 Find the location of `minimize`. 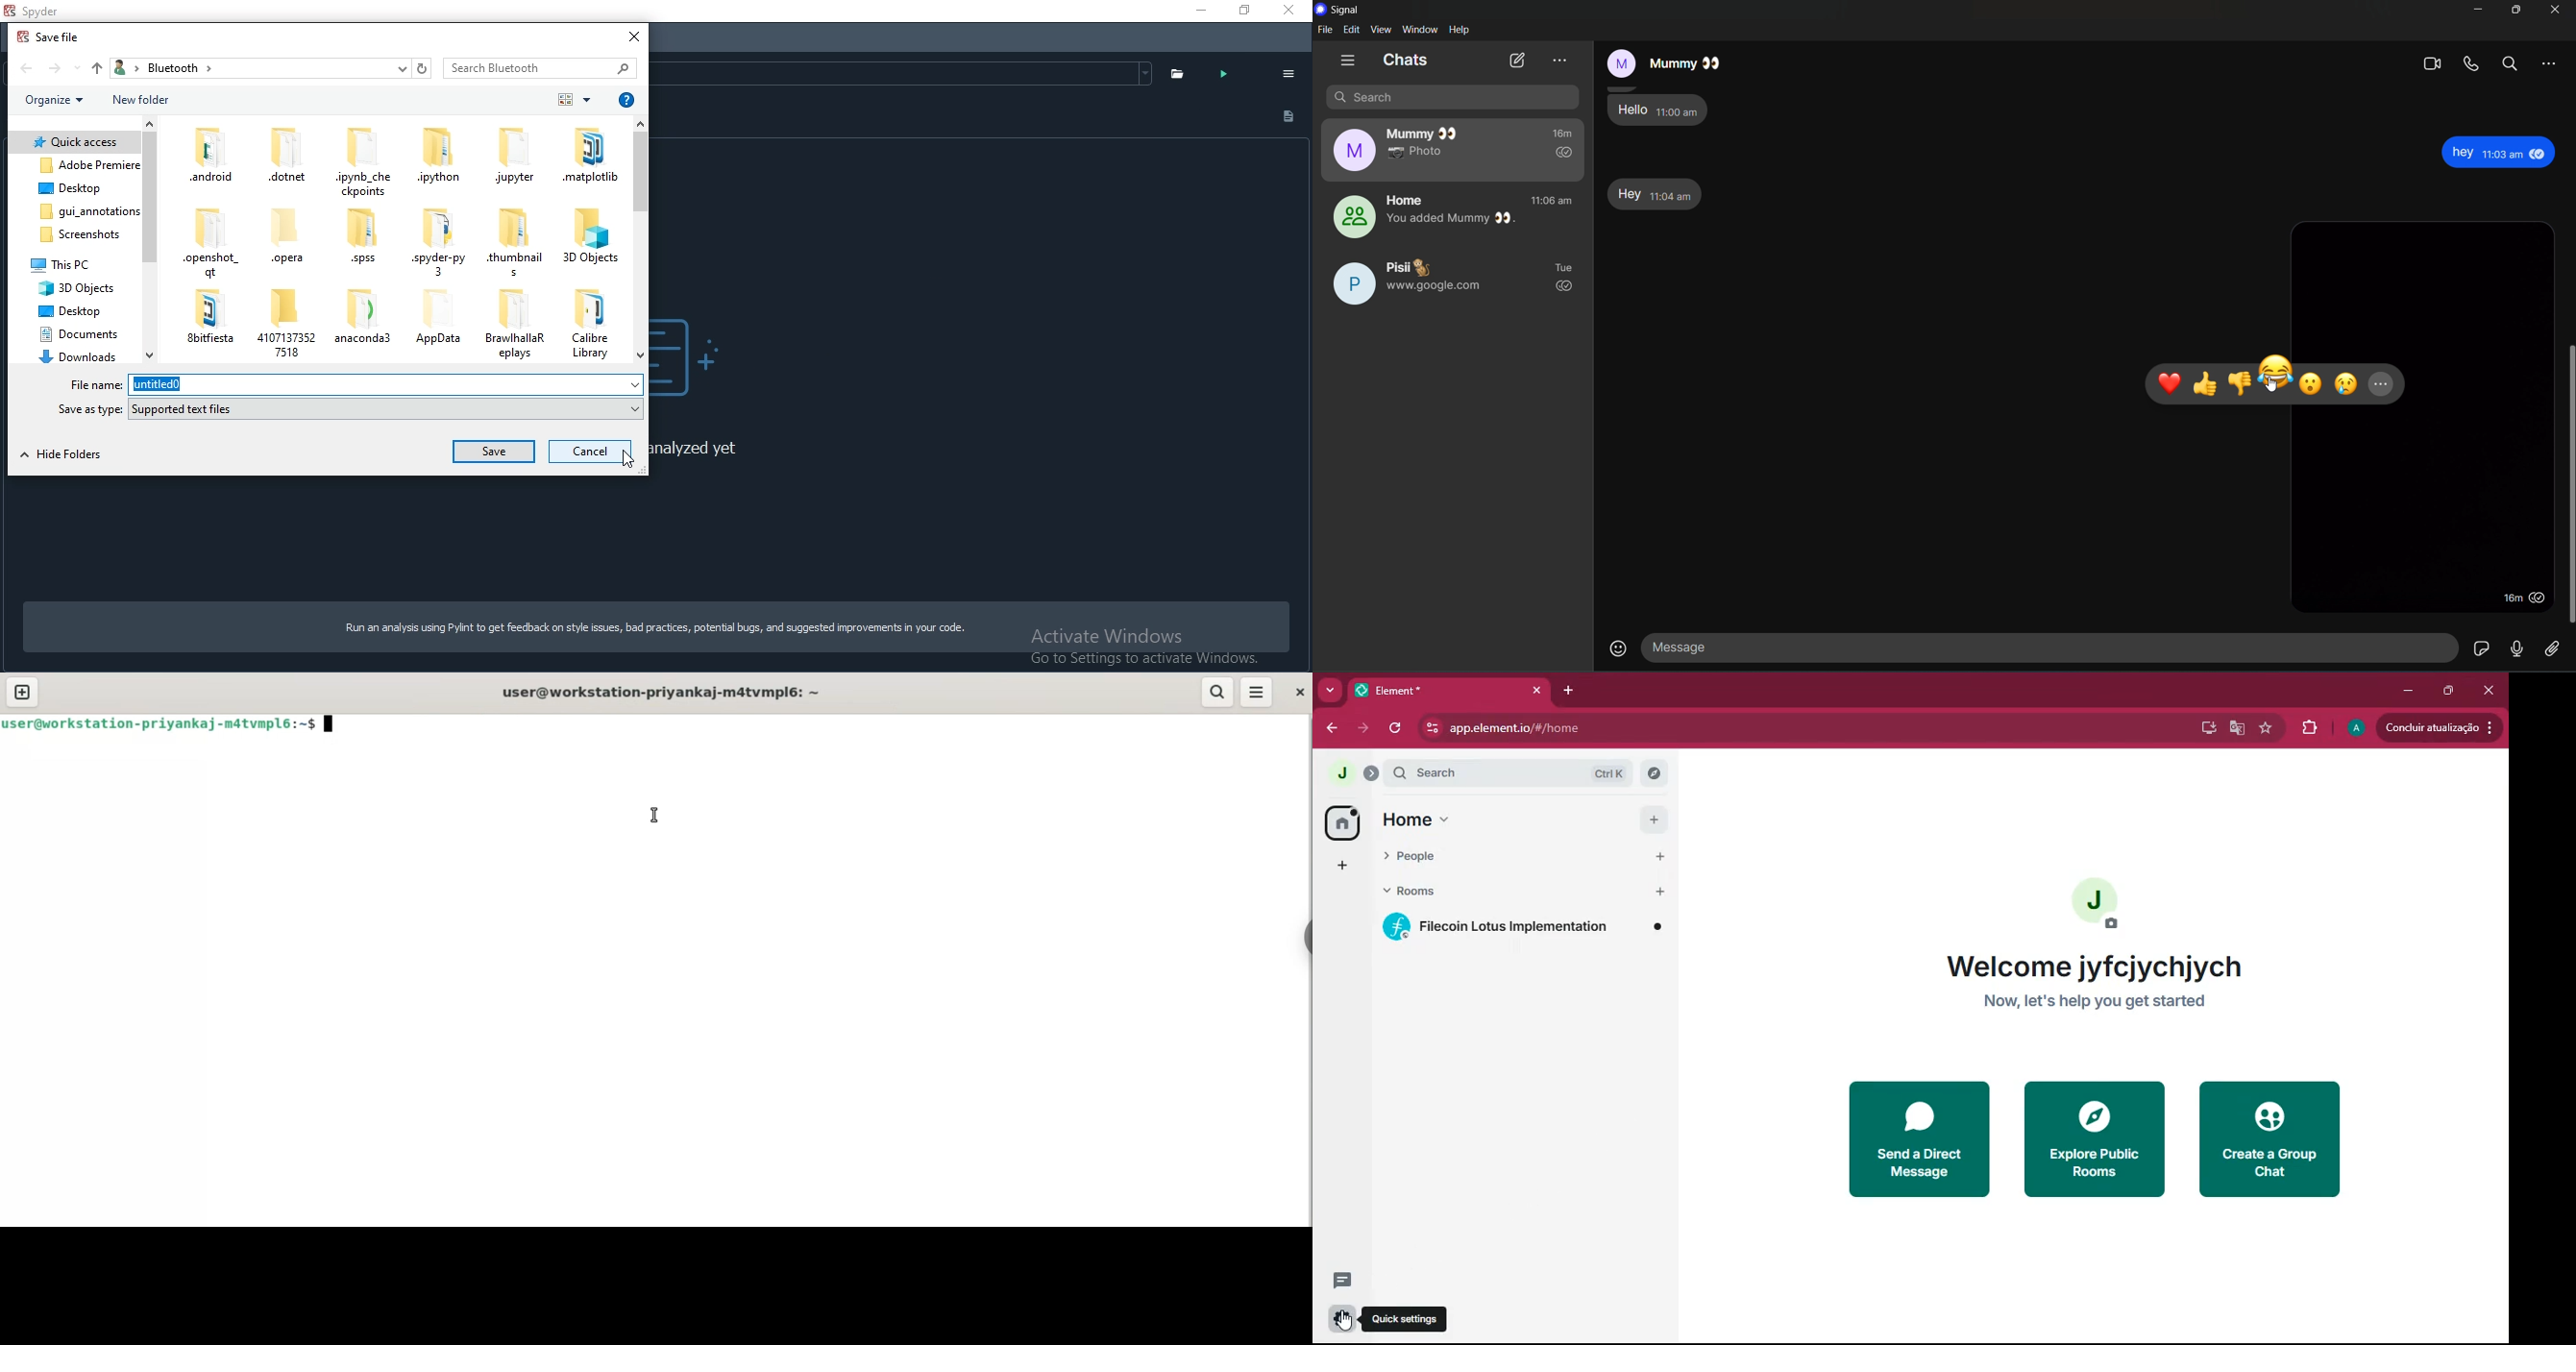

minimize is located at coordinates (2479, 11).